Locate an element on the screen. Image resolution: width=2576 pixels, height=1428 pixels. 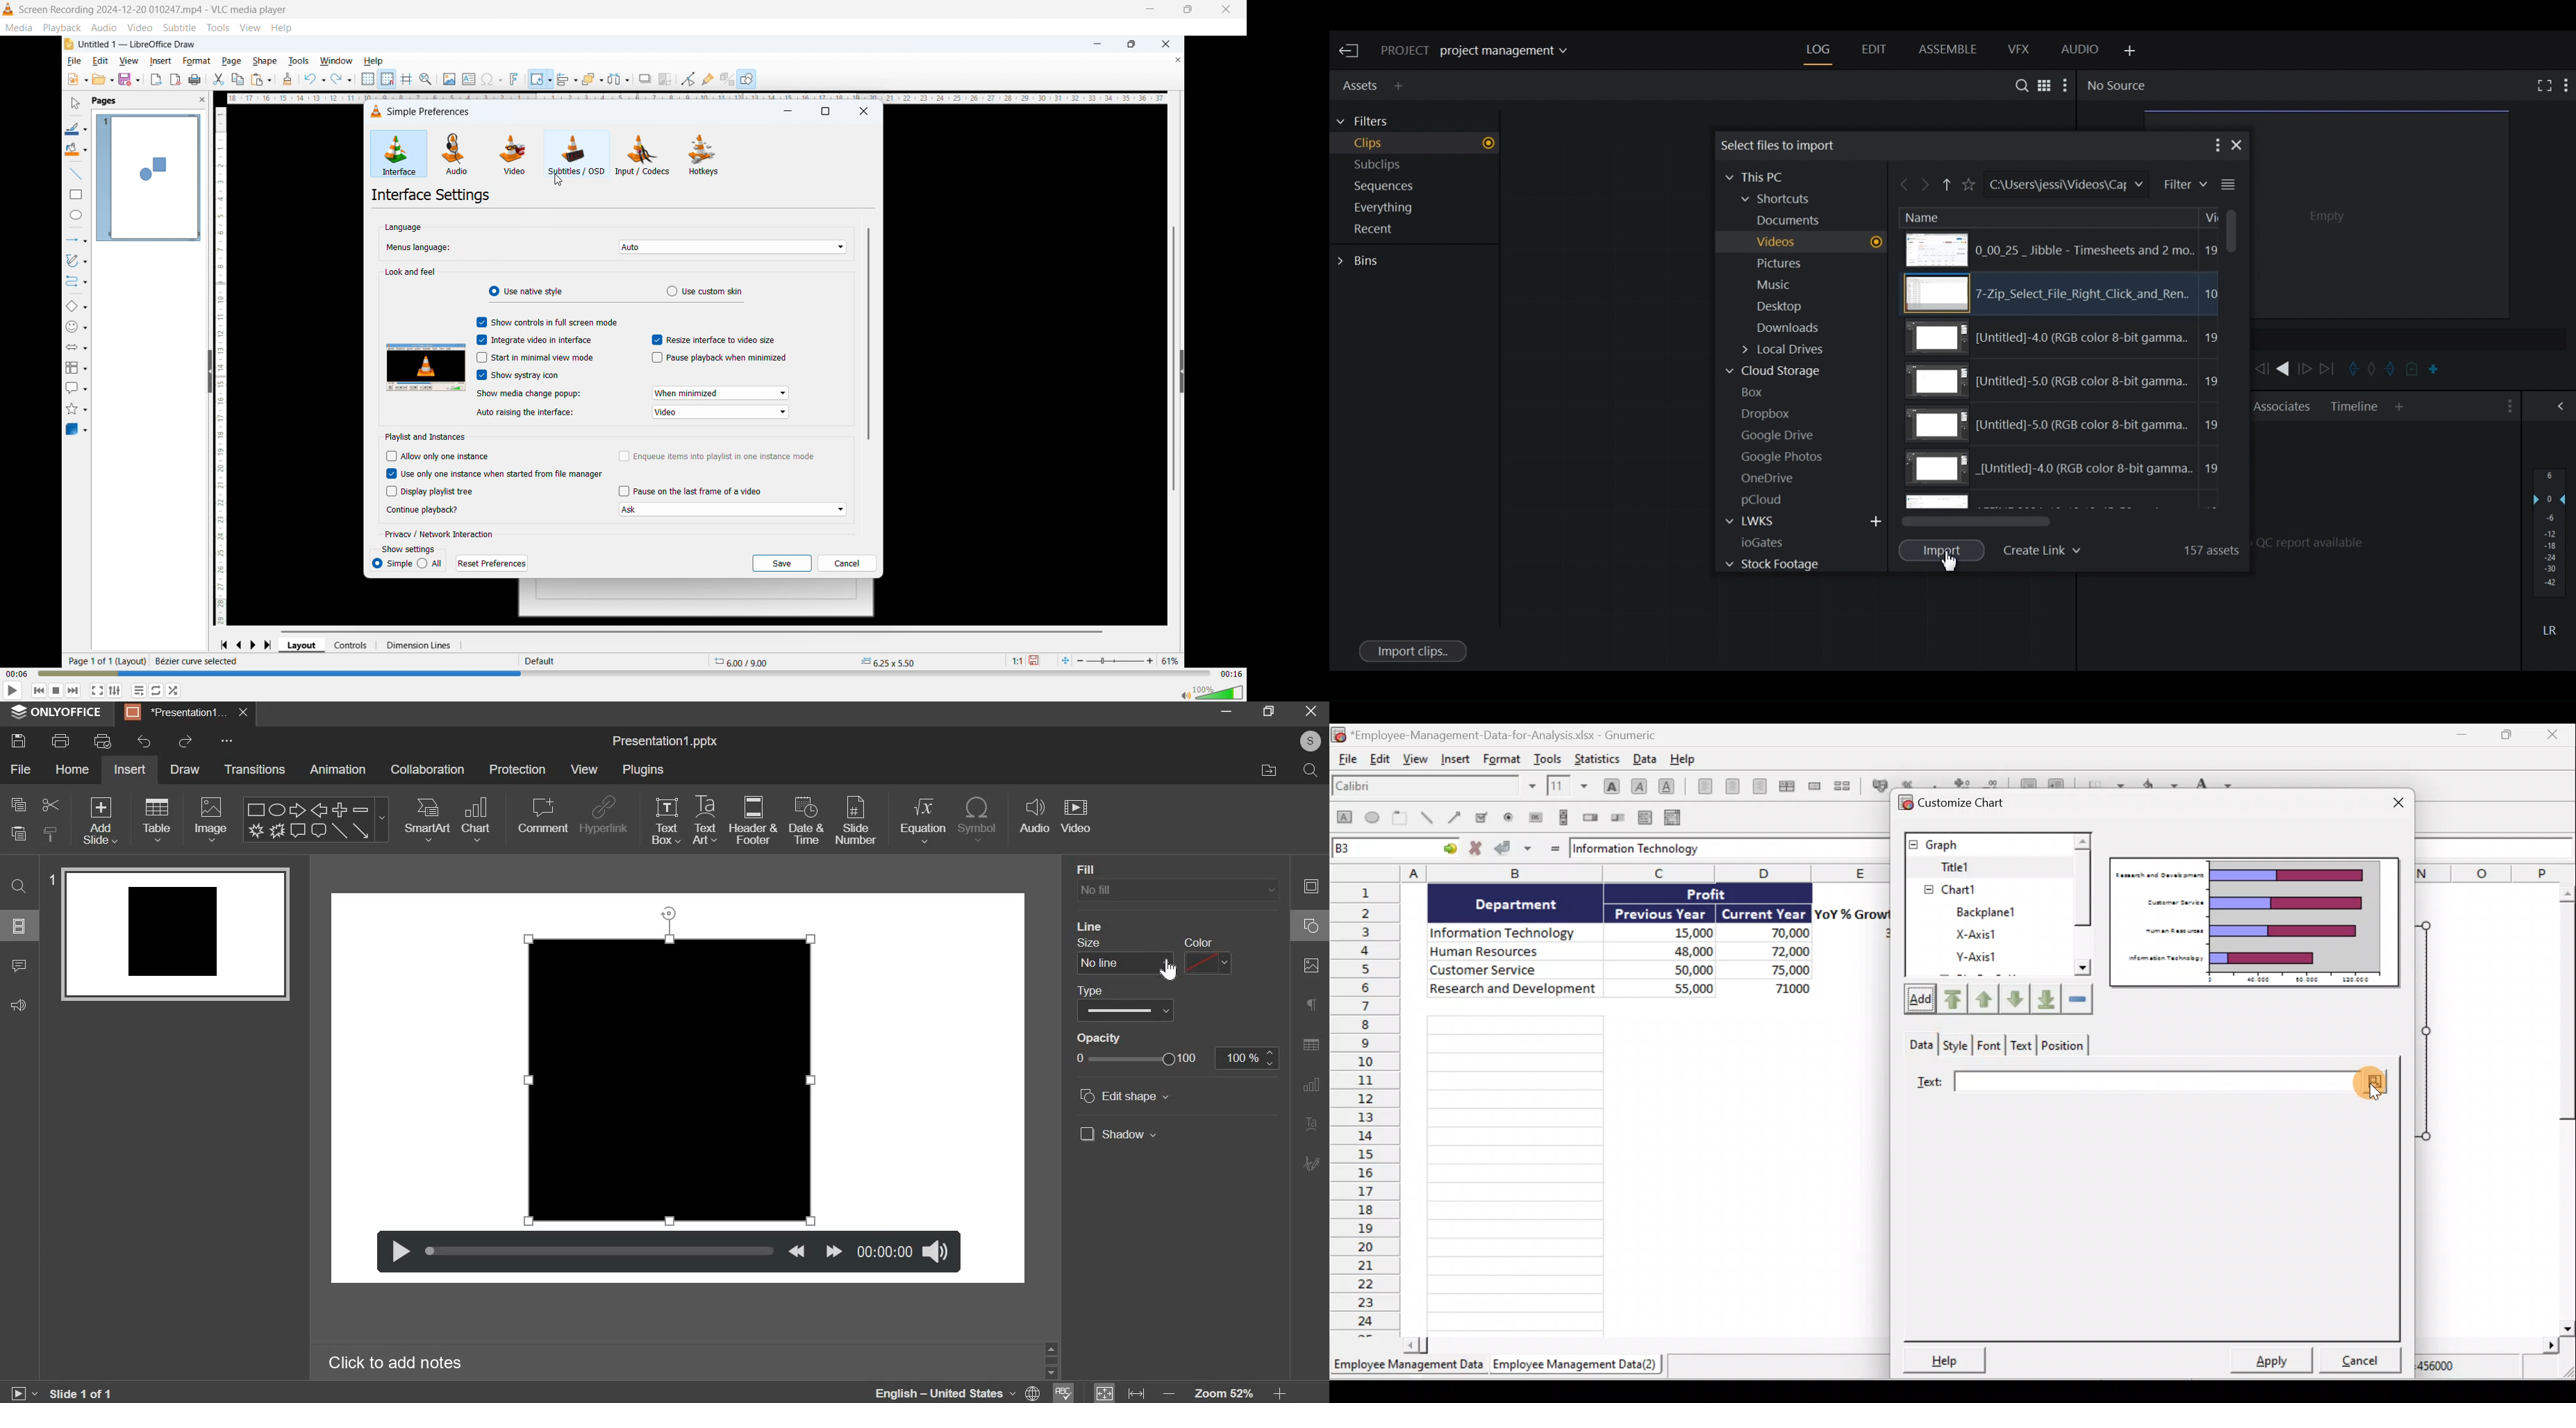
fit is located at coordinates (1119, 1390).